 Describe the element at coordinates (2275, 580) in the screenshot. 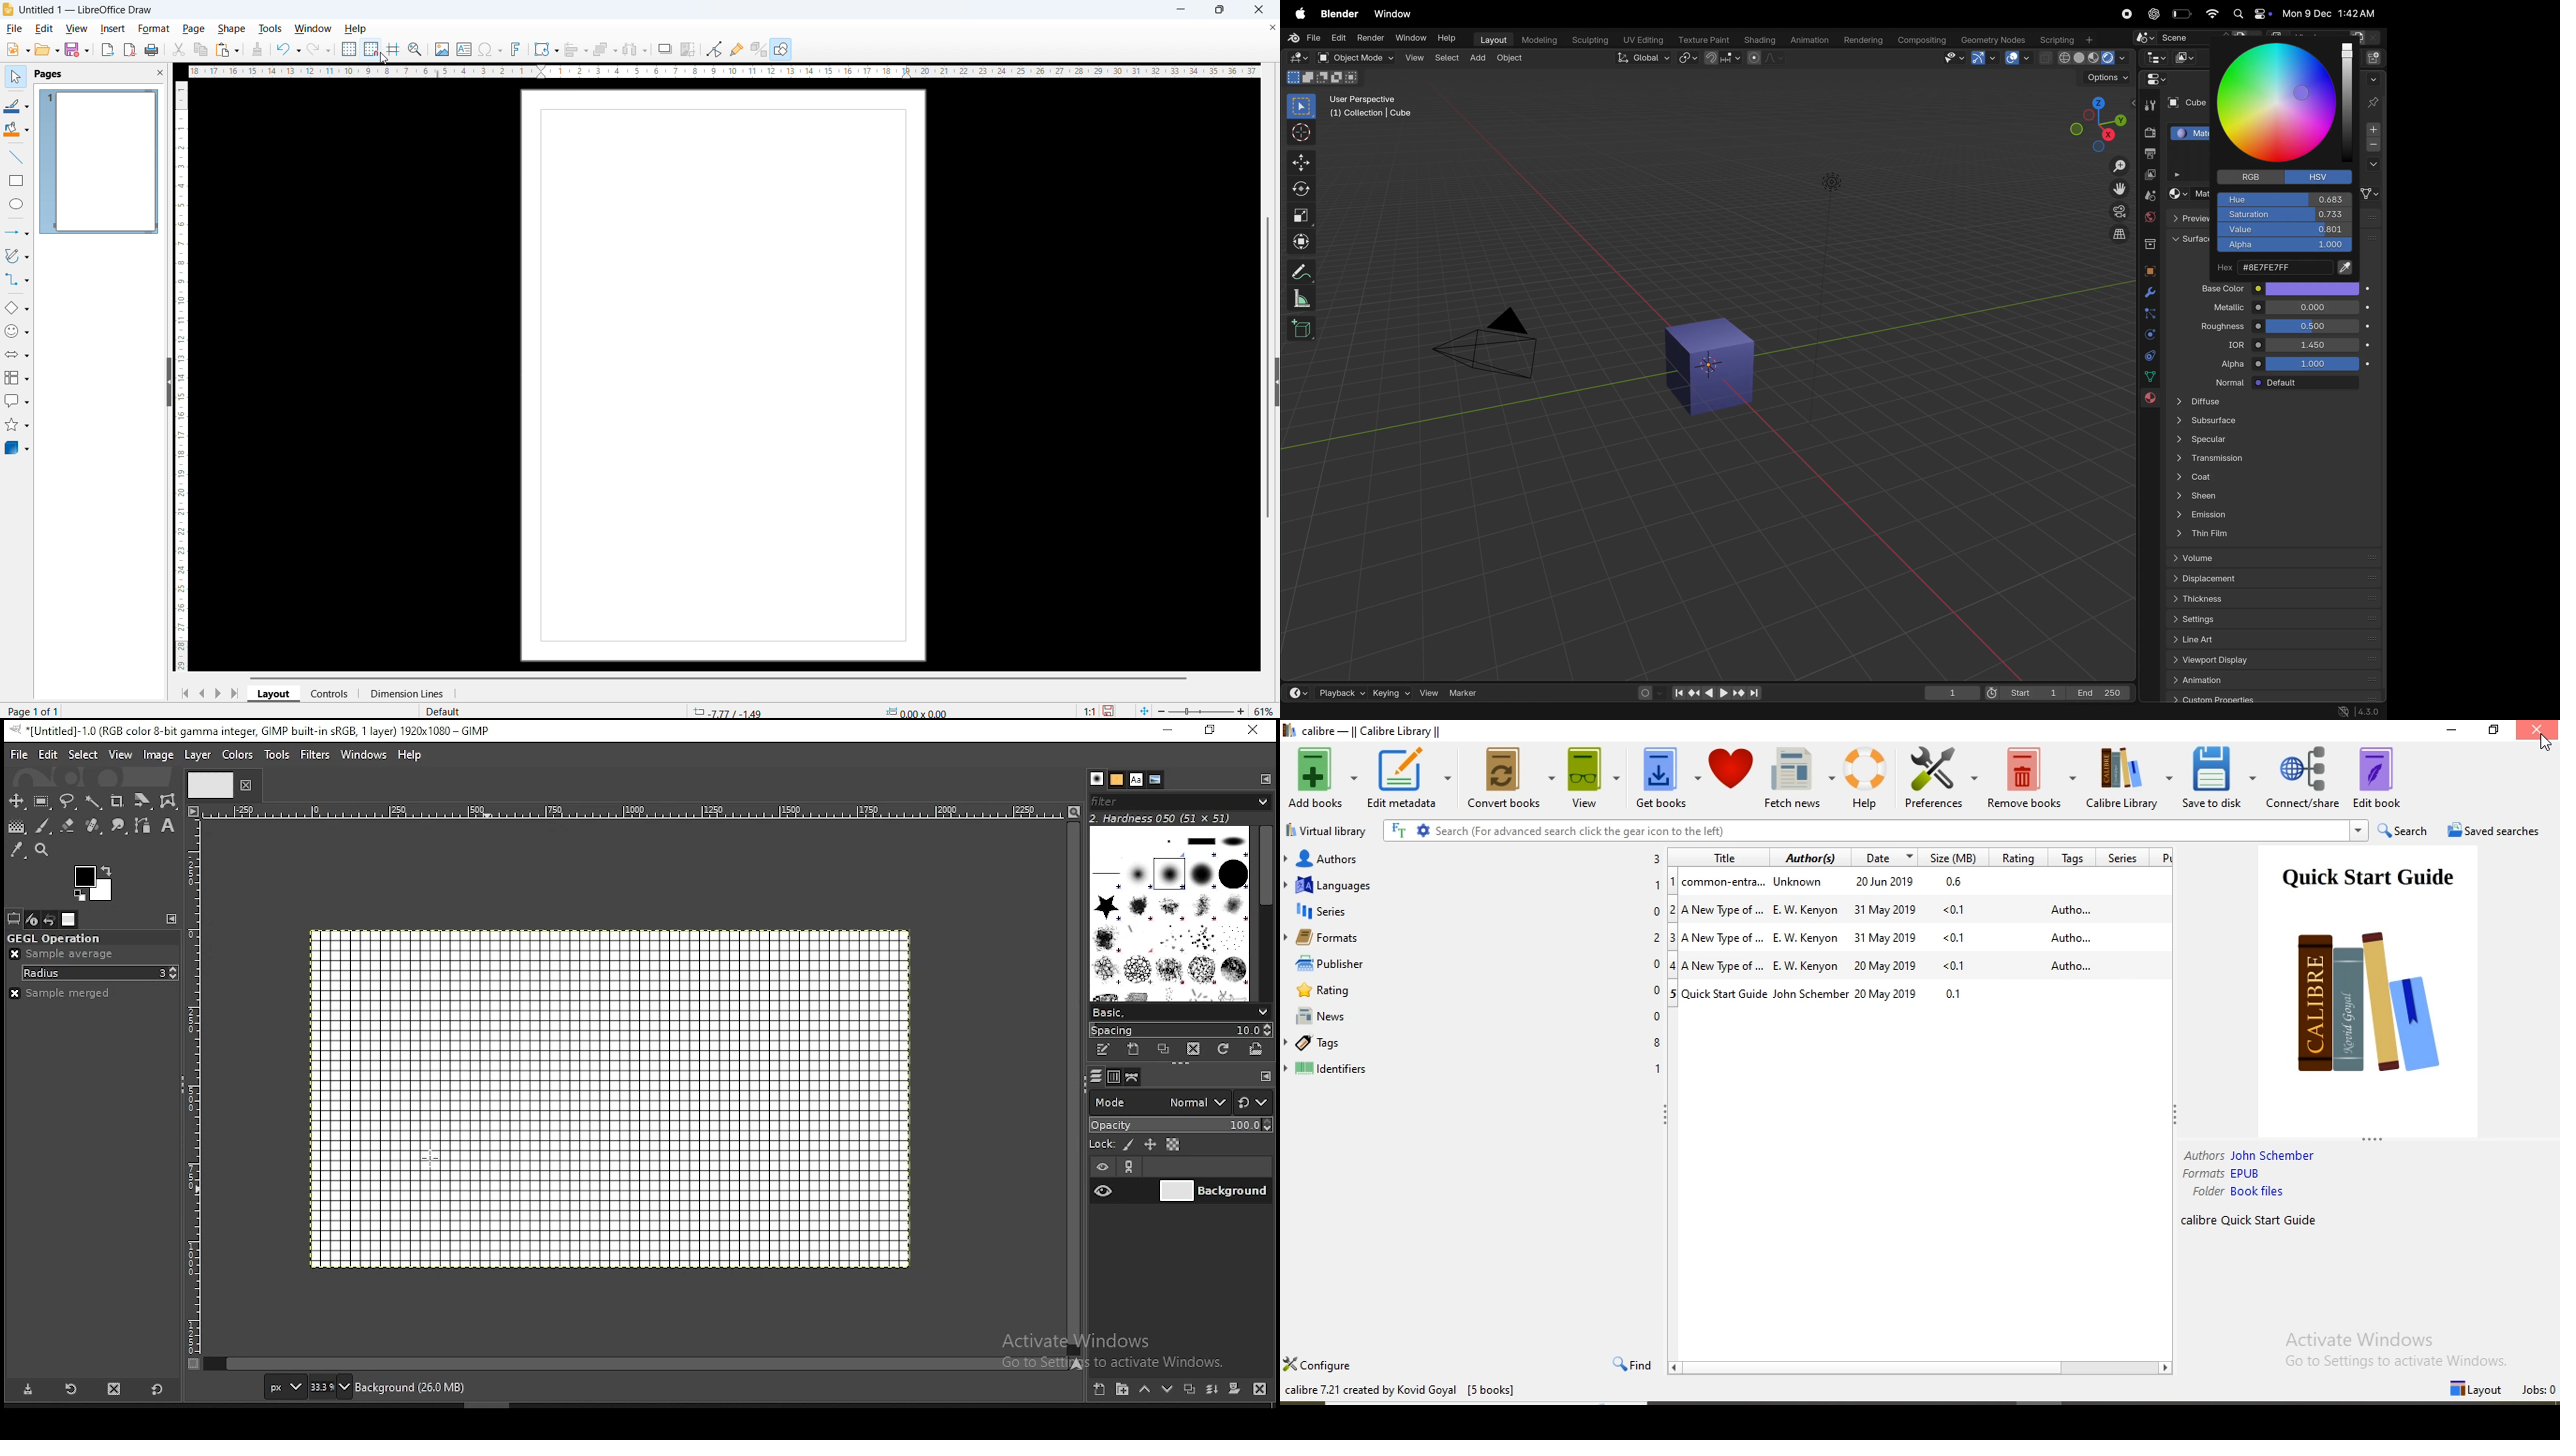

I see `displace meny` at that location.